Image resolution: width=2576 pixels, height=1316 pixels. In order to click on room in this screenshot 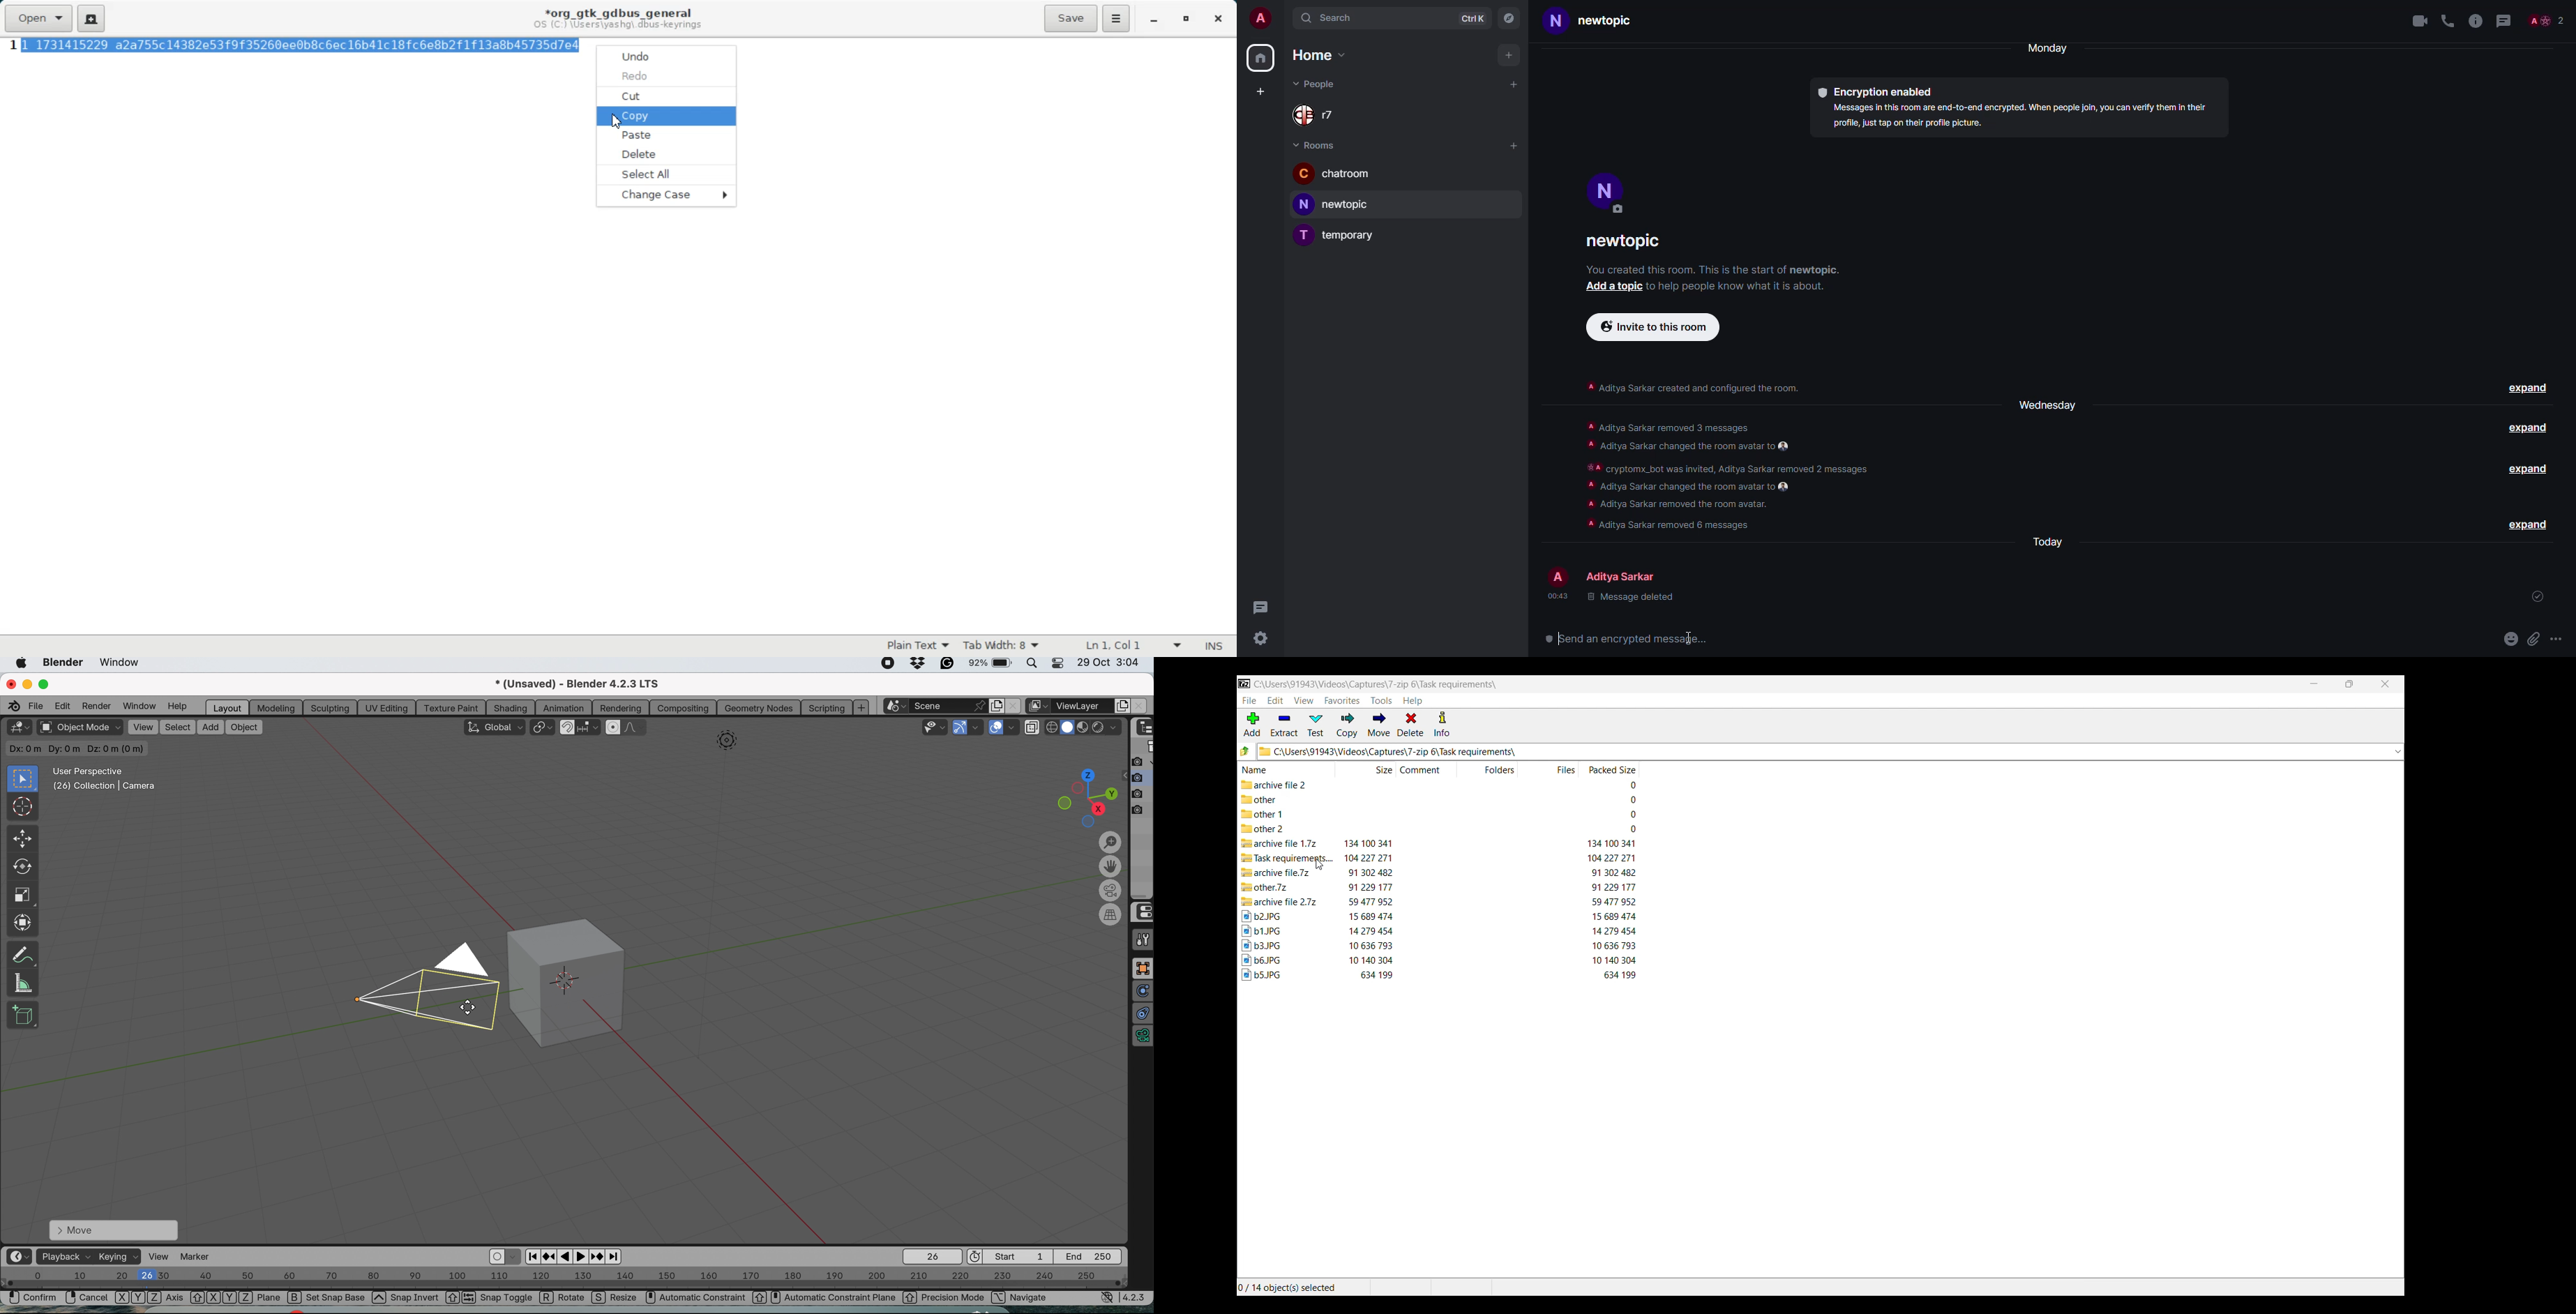, I will do `click(1601, 21)`.